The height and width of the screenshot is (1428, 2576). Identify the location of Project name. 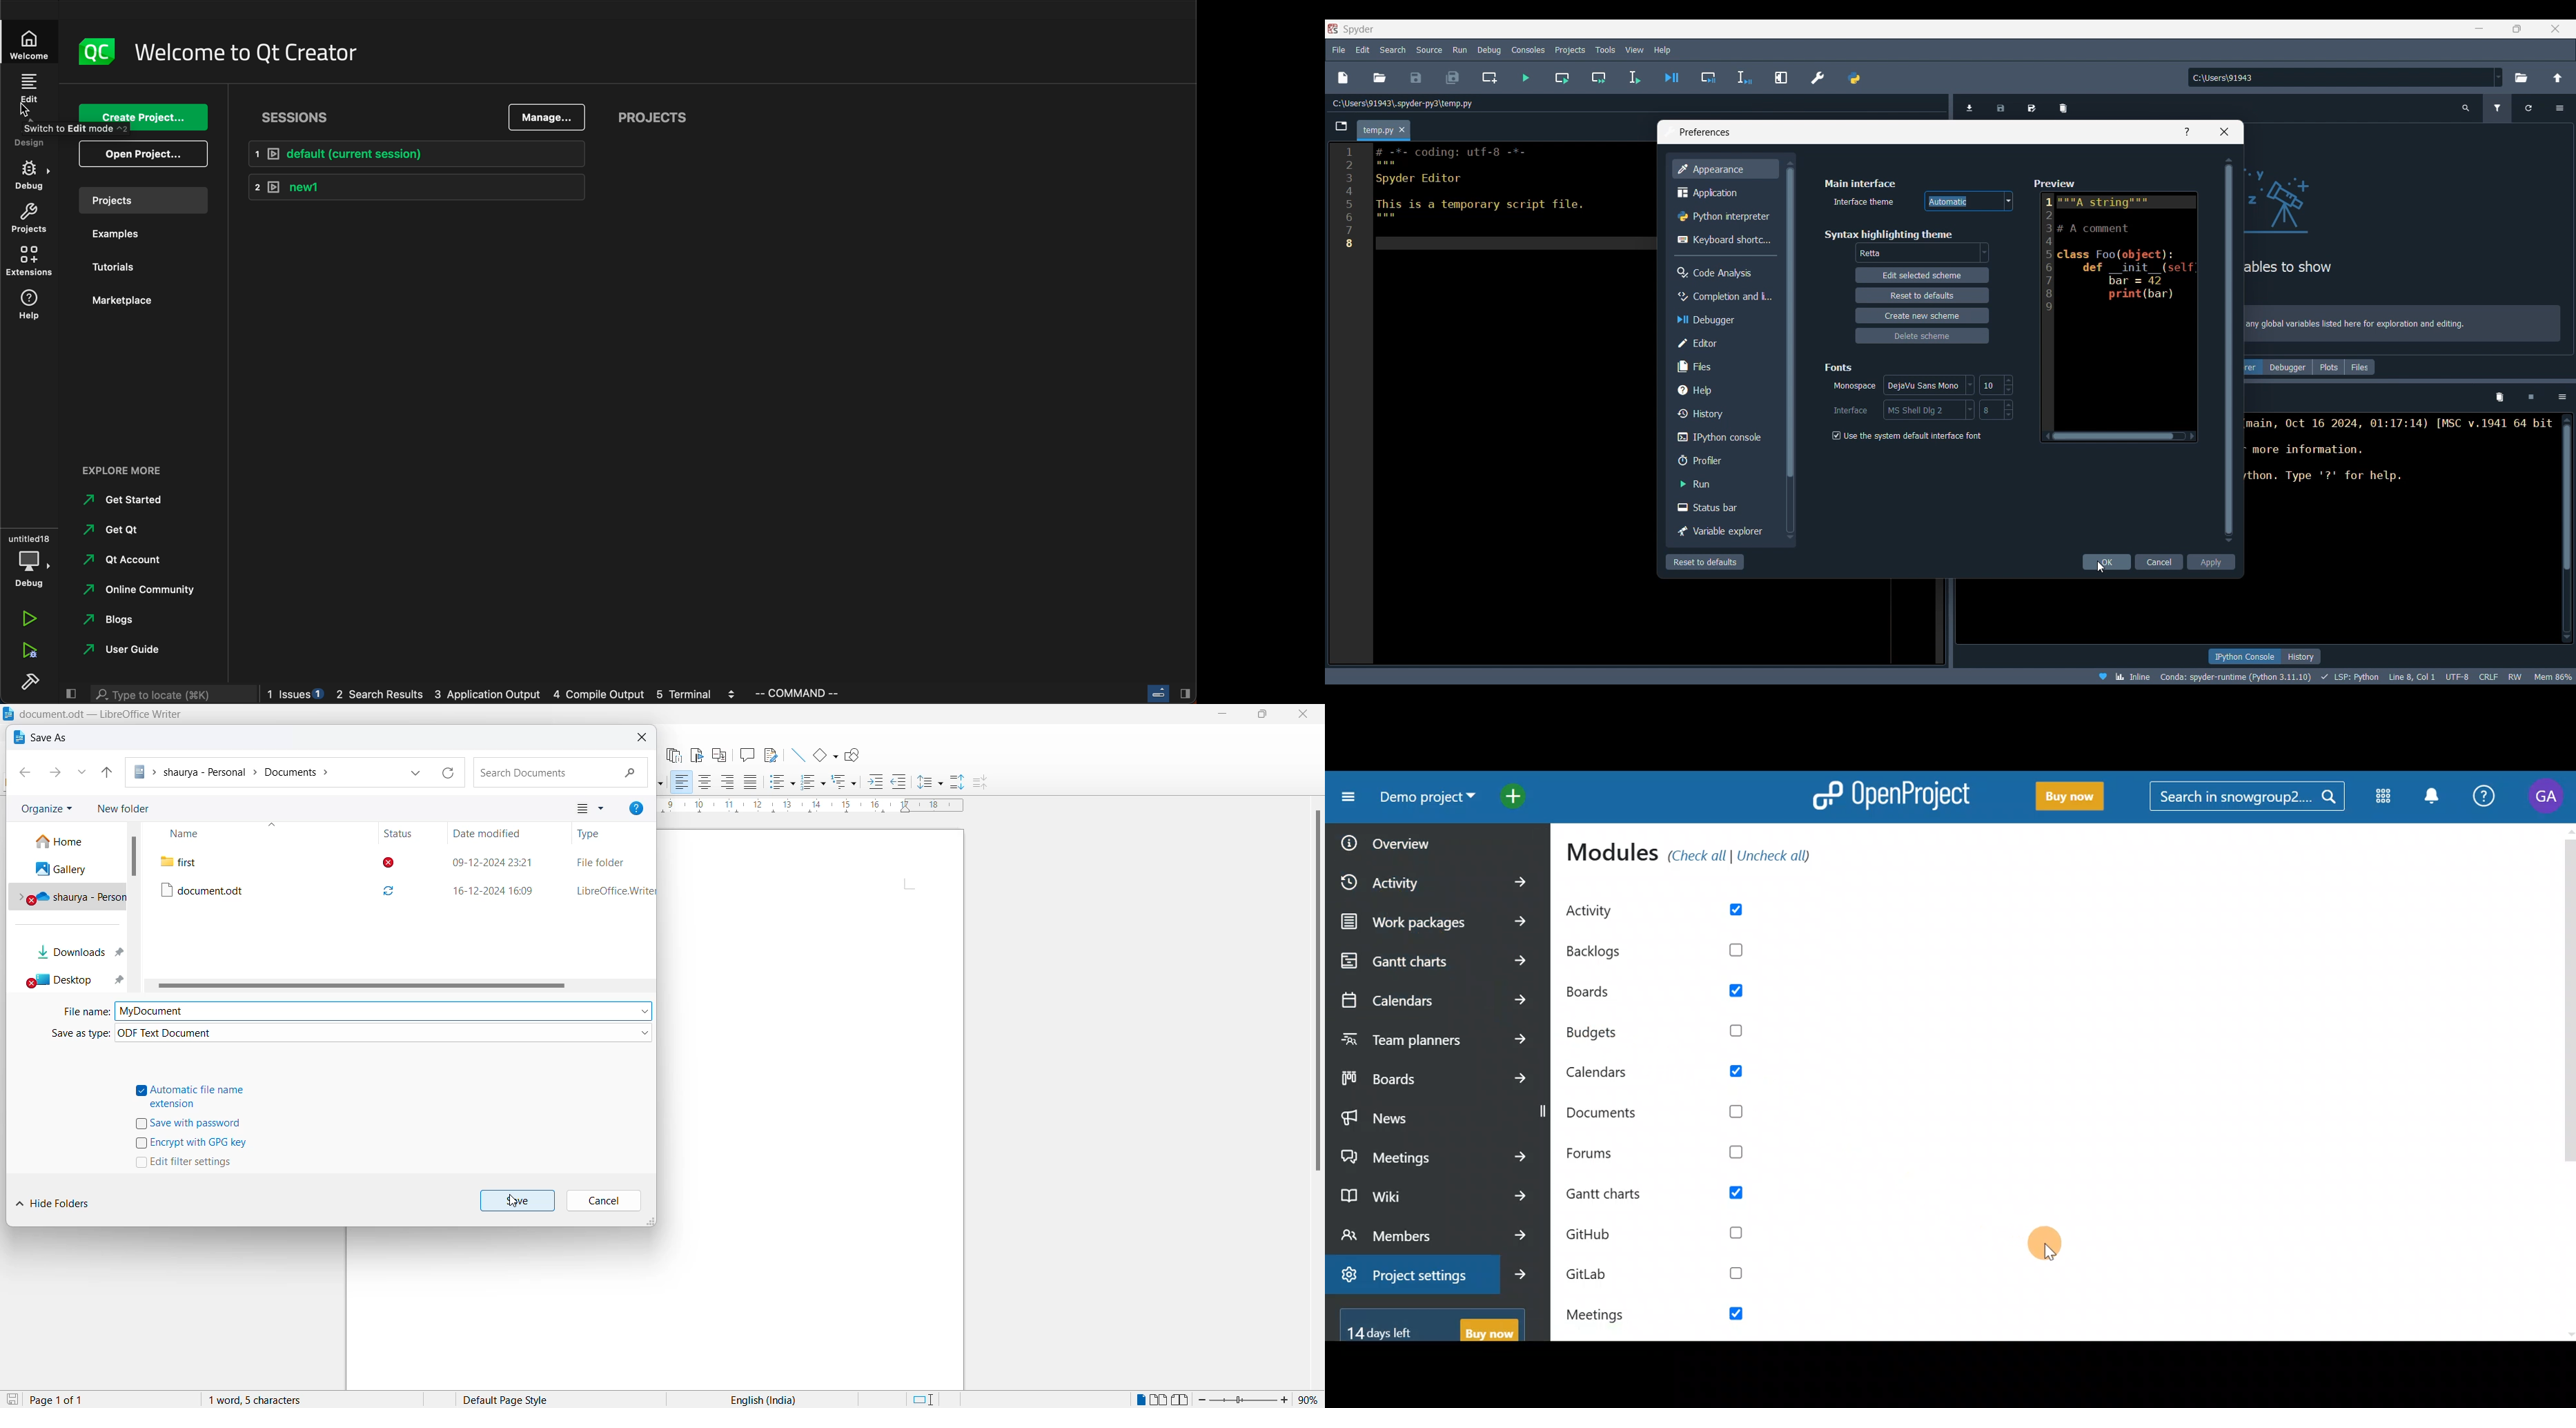
(1424, 797).